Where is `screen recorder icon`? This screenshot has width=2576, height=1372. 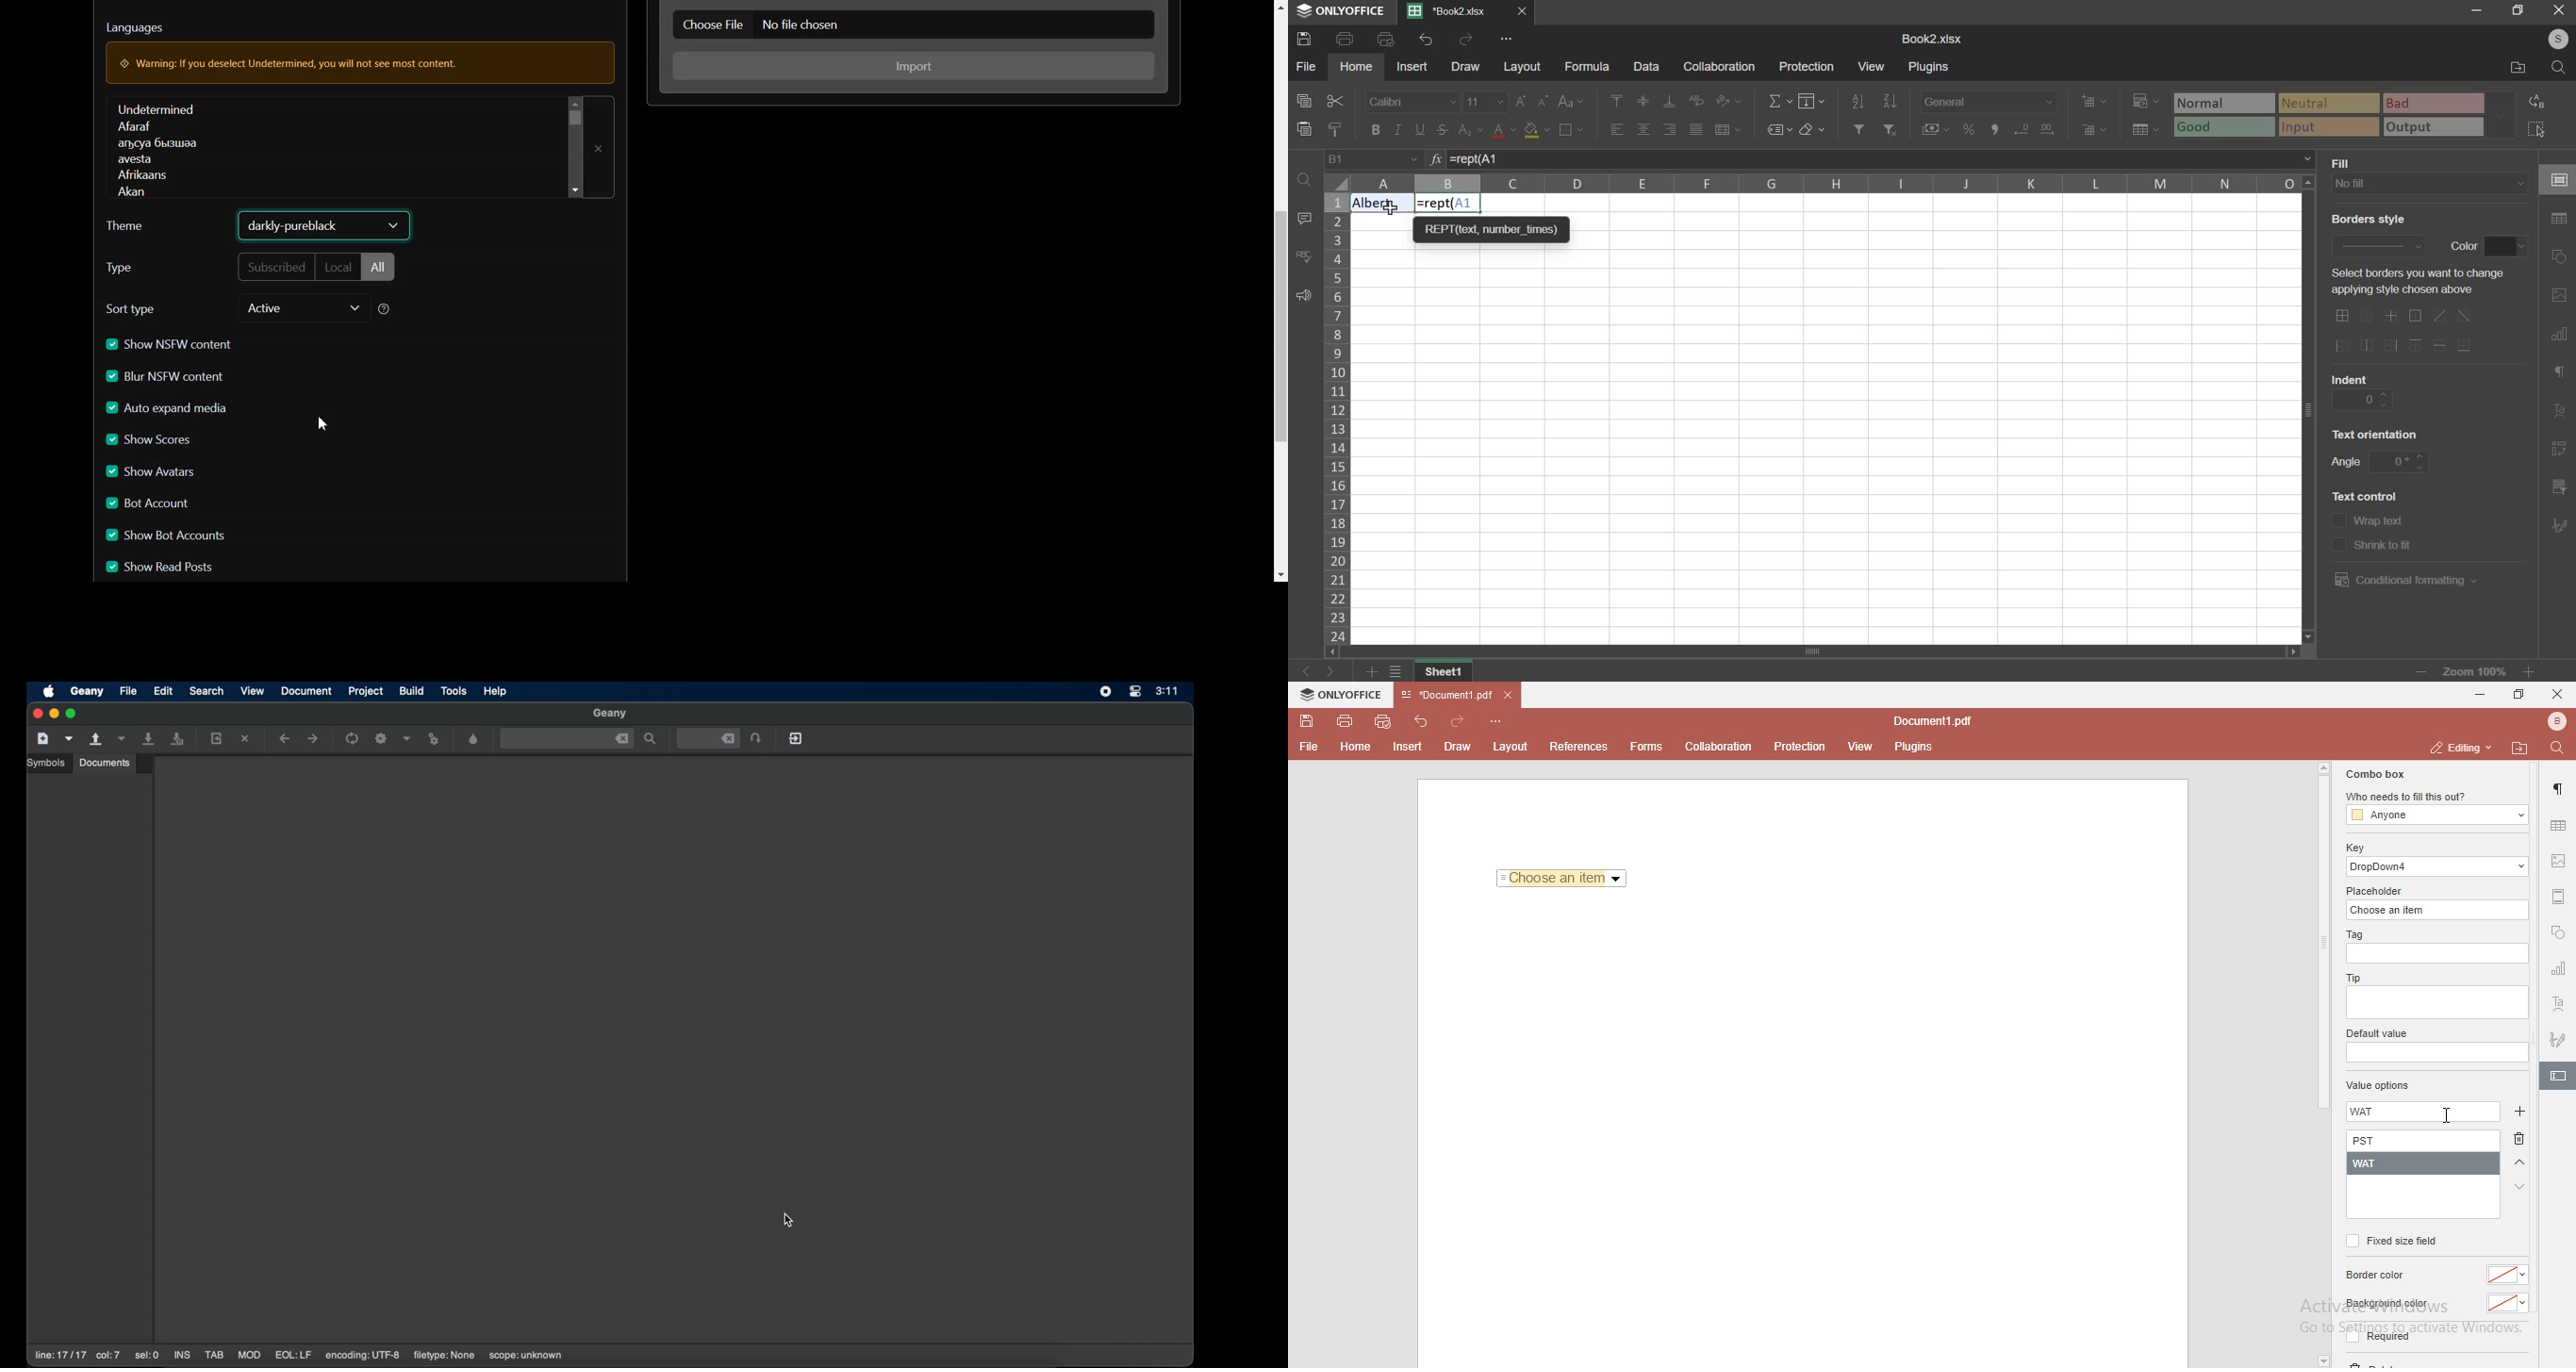
screen recorder icon is located at coordinates (1106, 692).